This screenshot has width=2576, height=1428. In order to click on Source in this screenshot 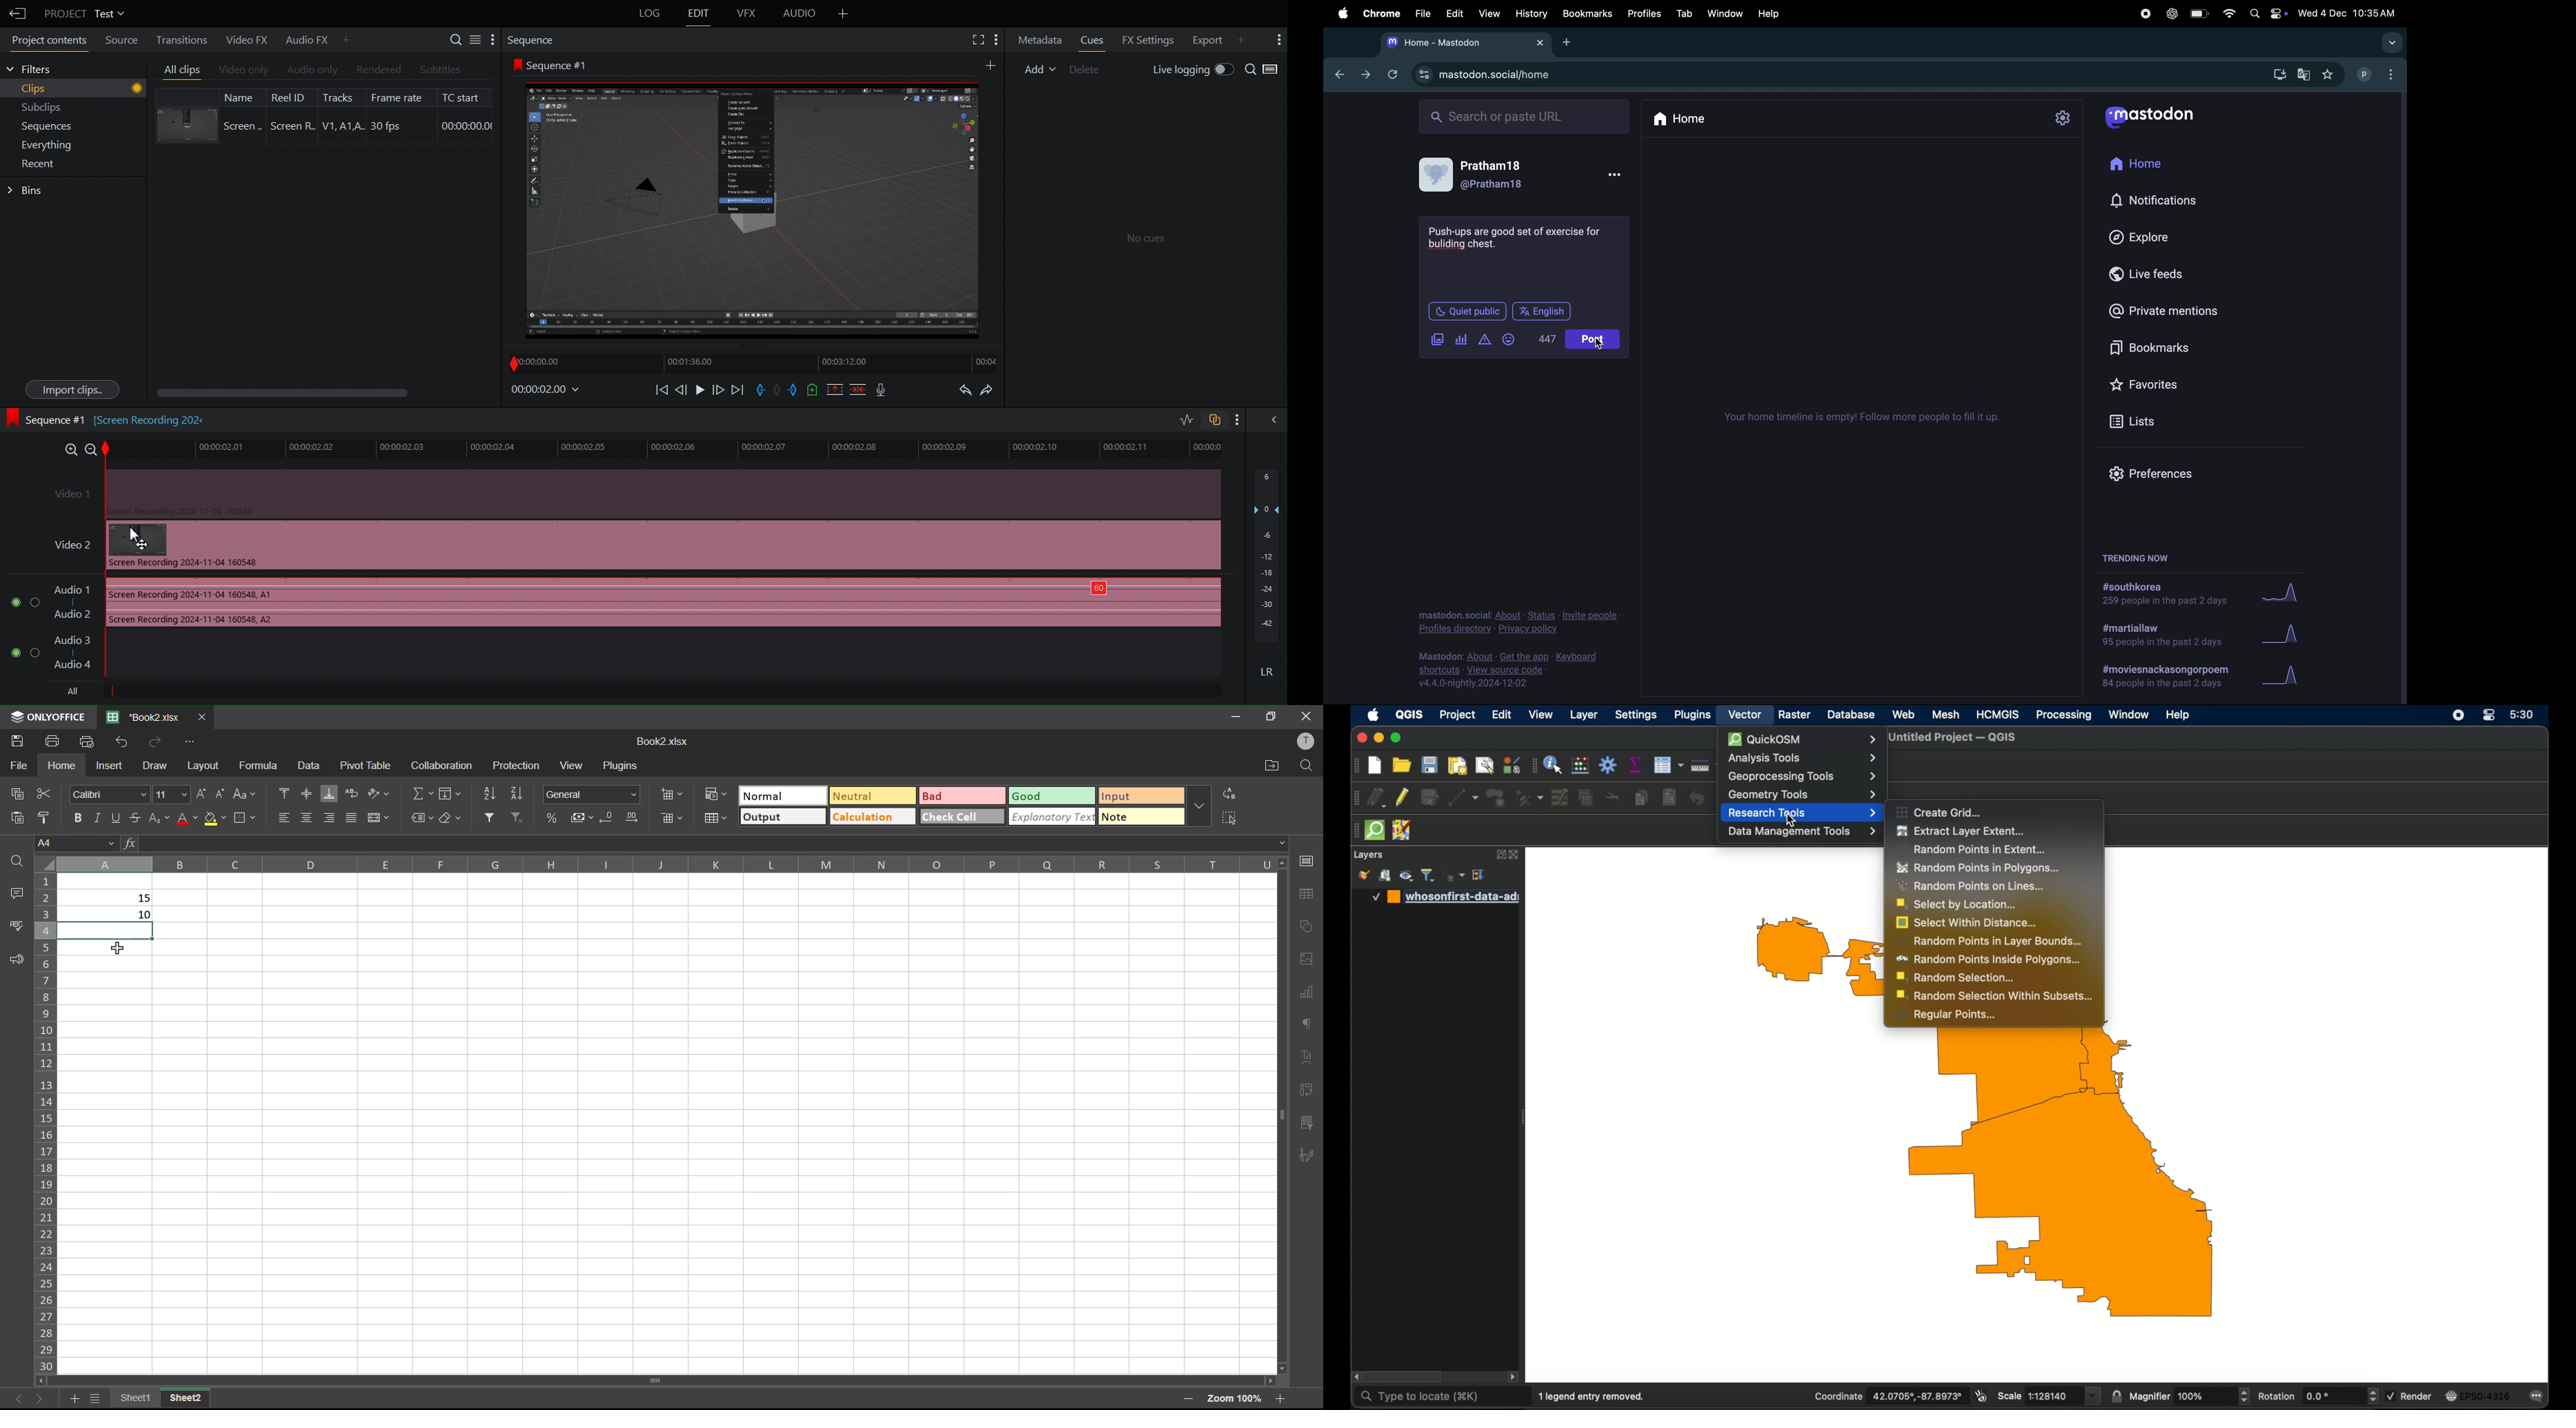, I will do `click(124, 40)`.